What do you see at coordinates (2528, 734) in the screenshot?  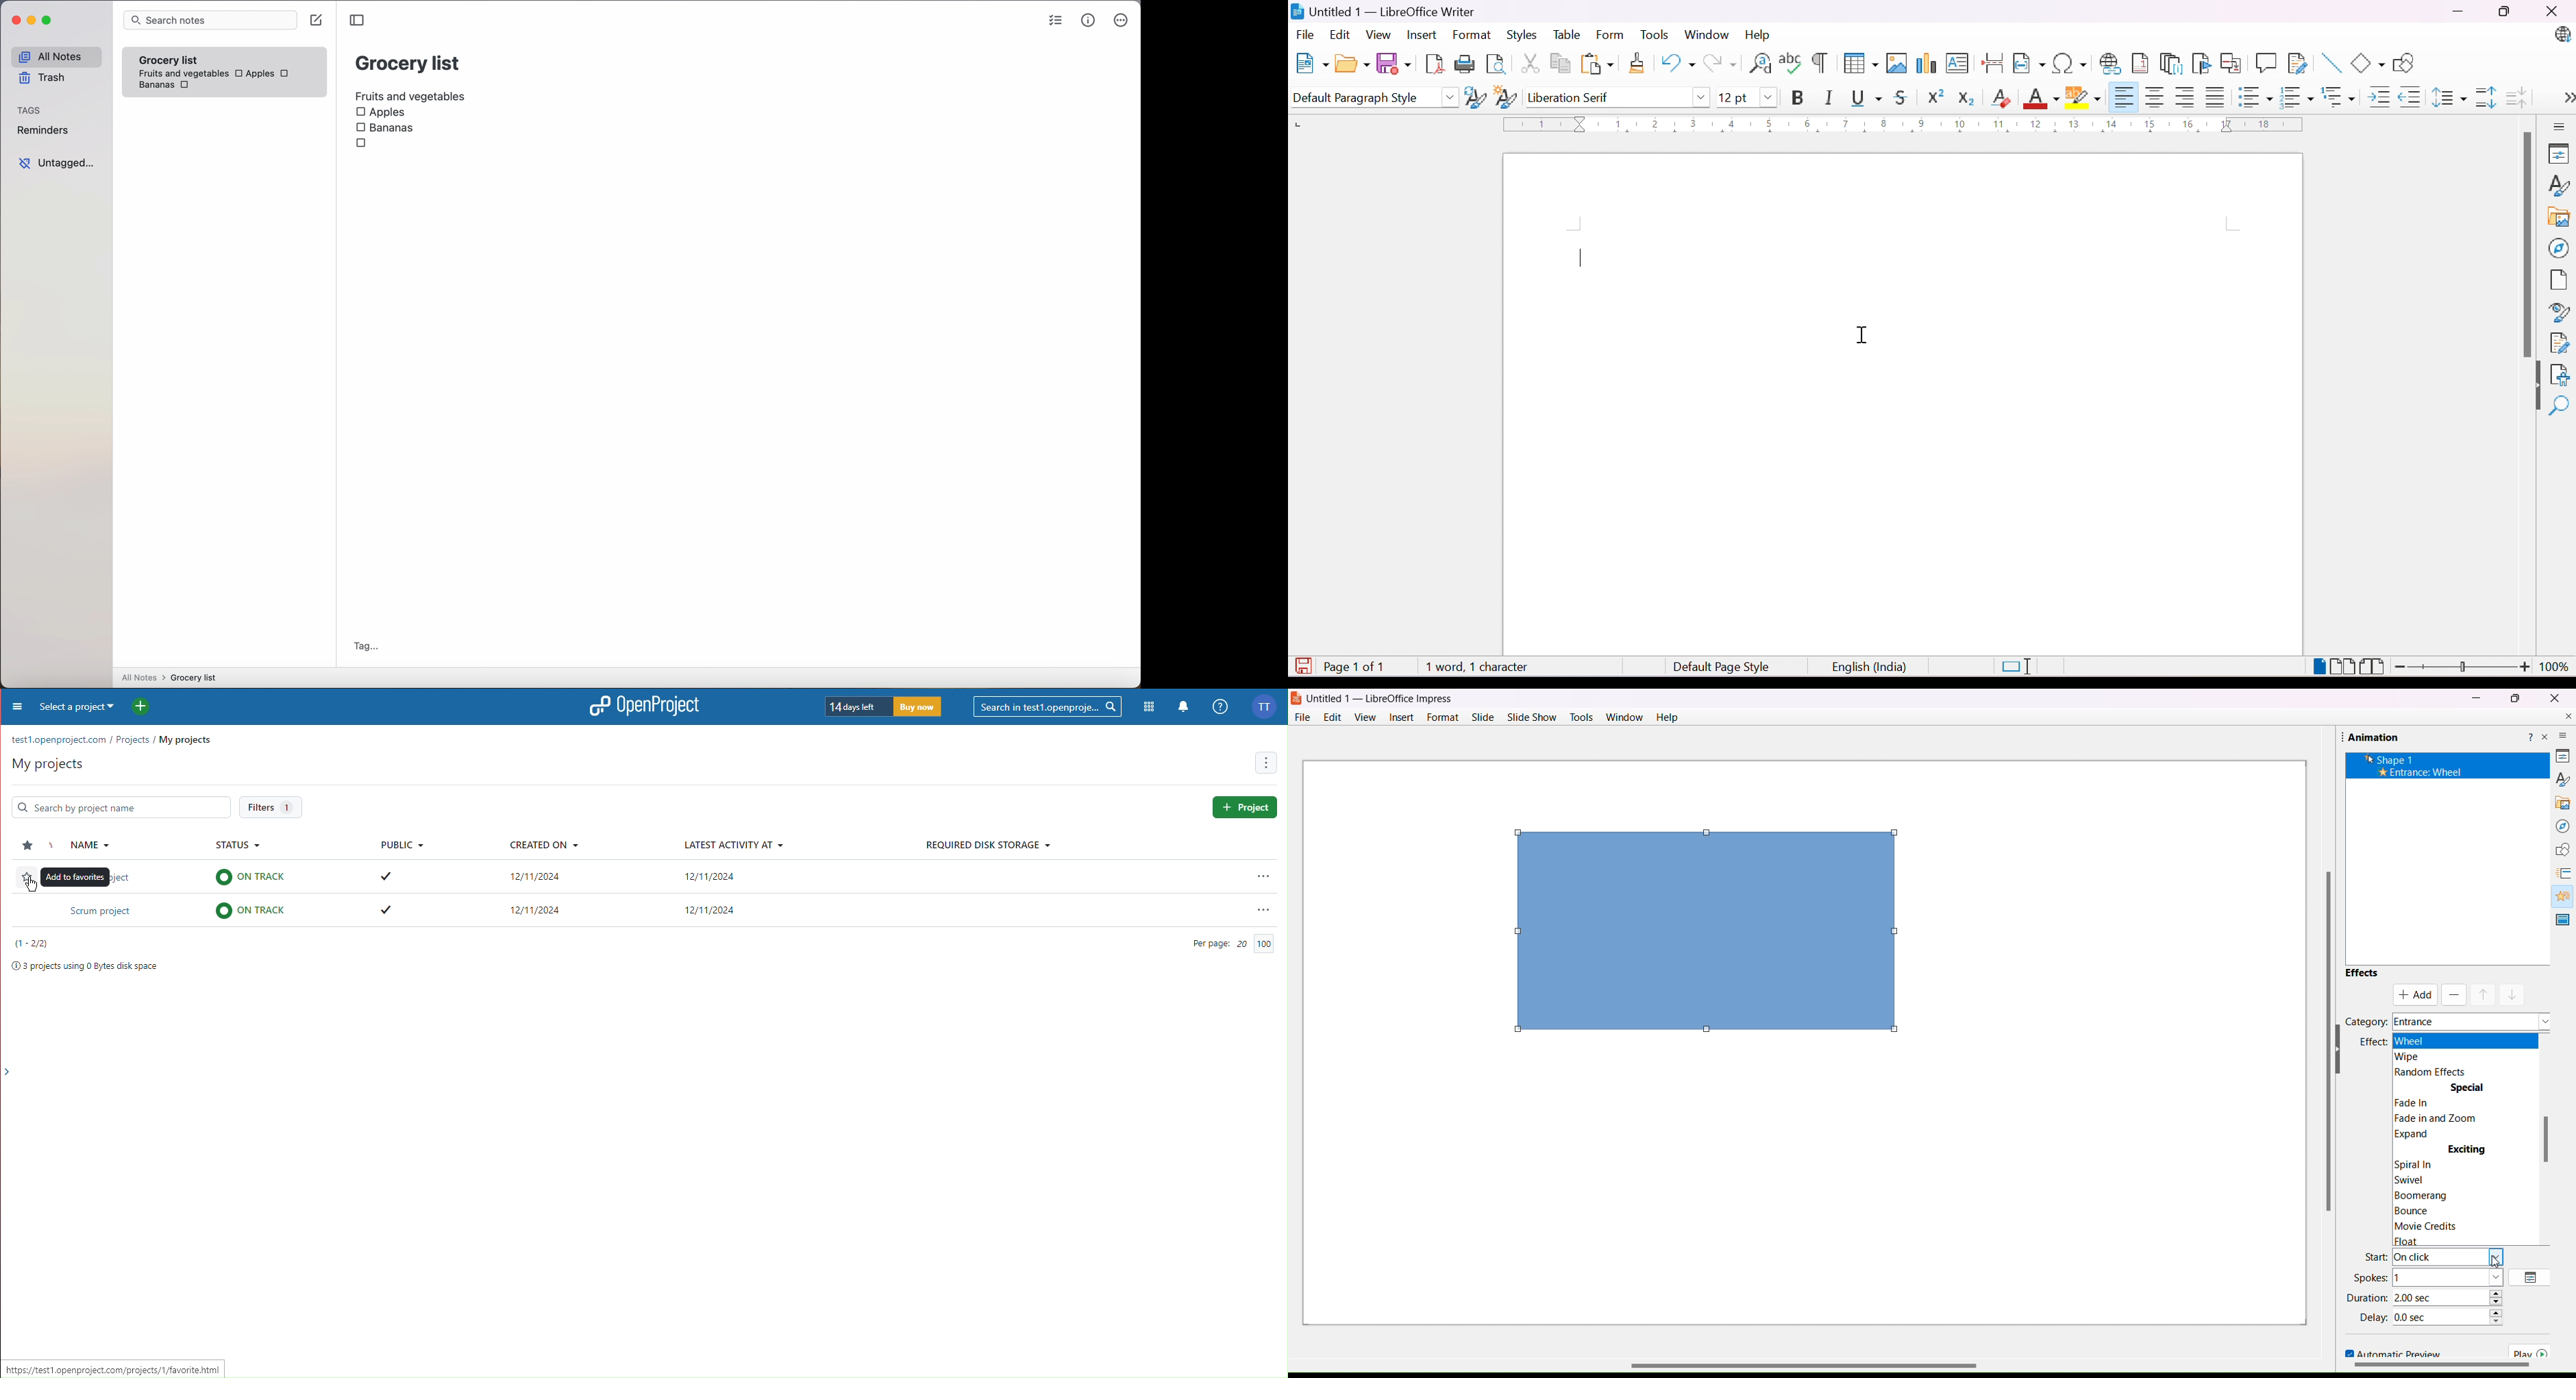 I see `Help` at bounding box center [2528, 734].